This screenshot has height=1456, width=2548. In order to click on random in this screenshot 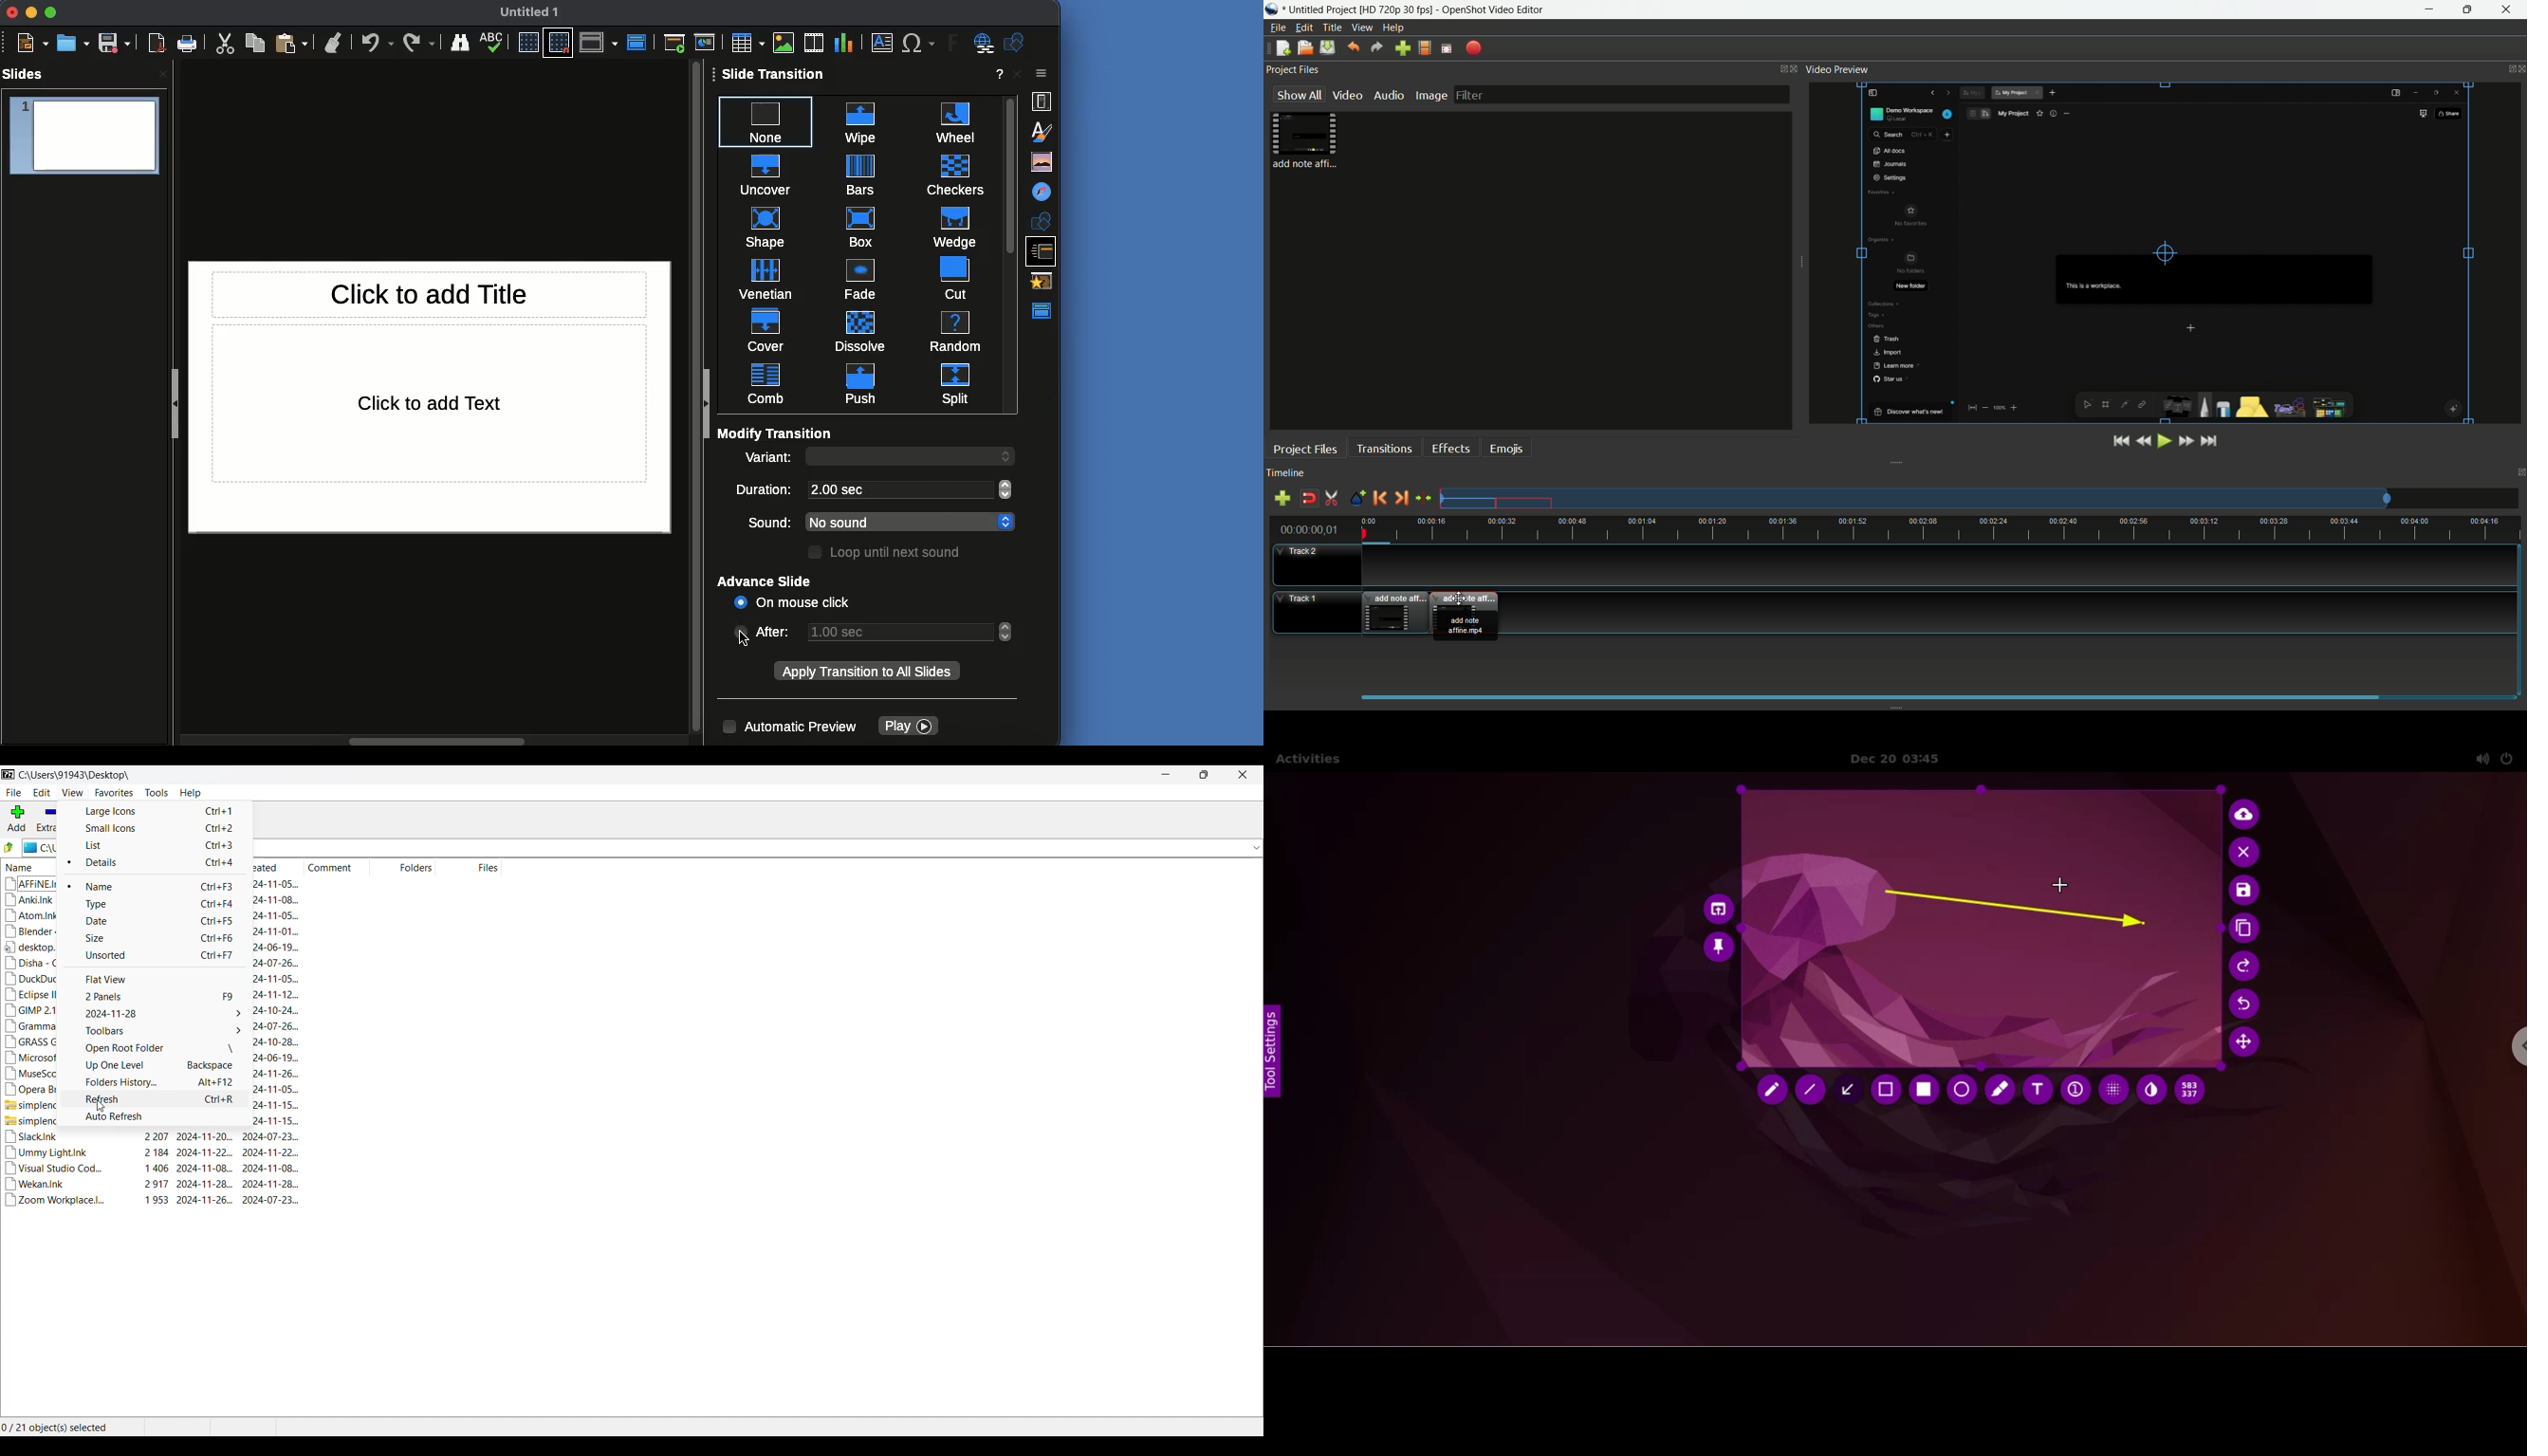, I will do `click(953, 331)`.